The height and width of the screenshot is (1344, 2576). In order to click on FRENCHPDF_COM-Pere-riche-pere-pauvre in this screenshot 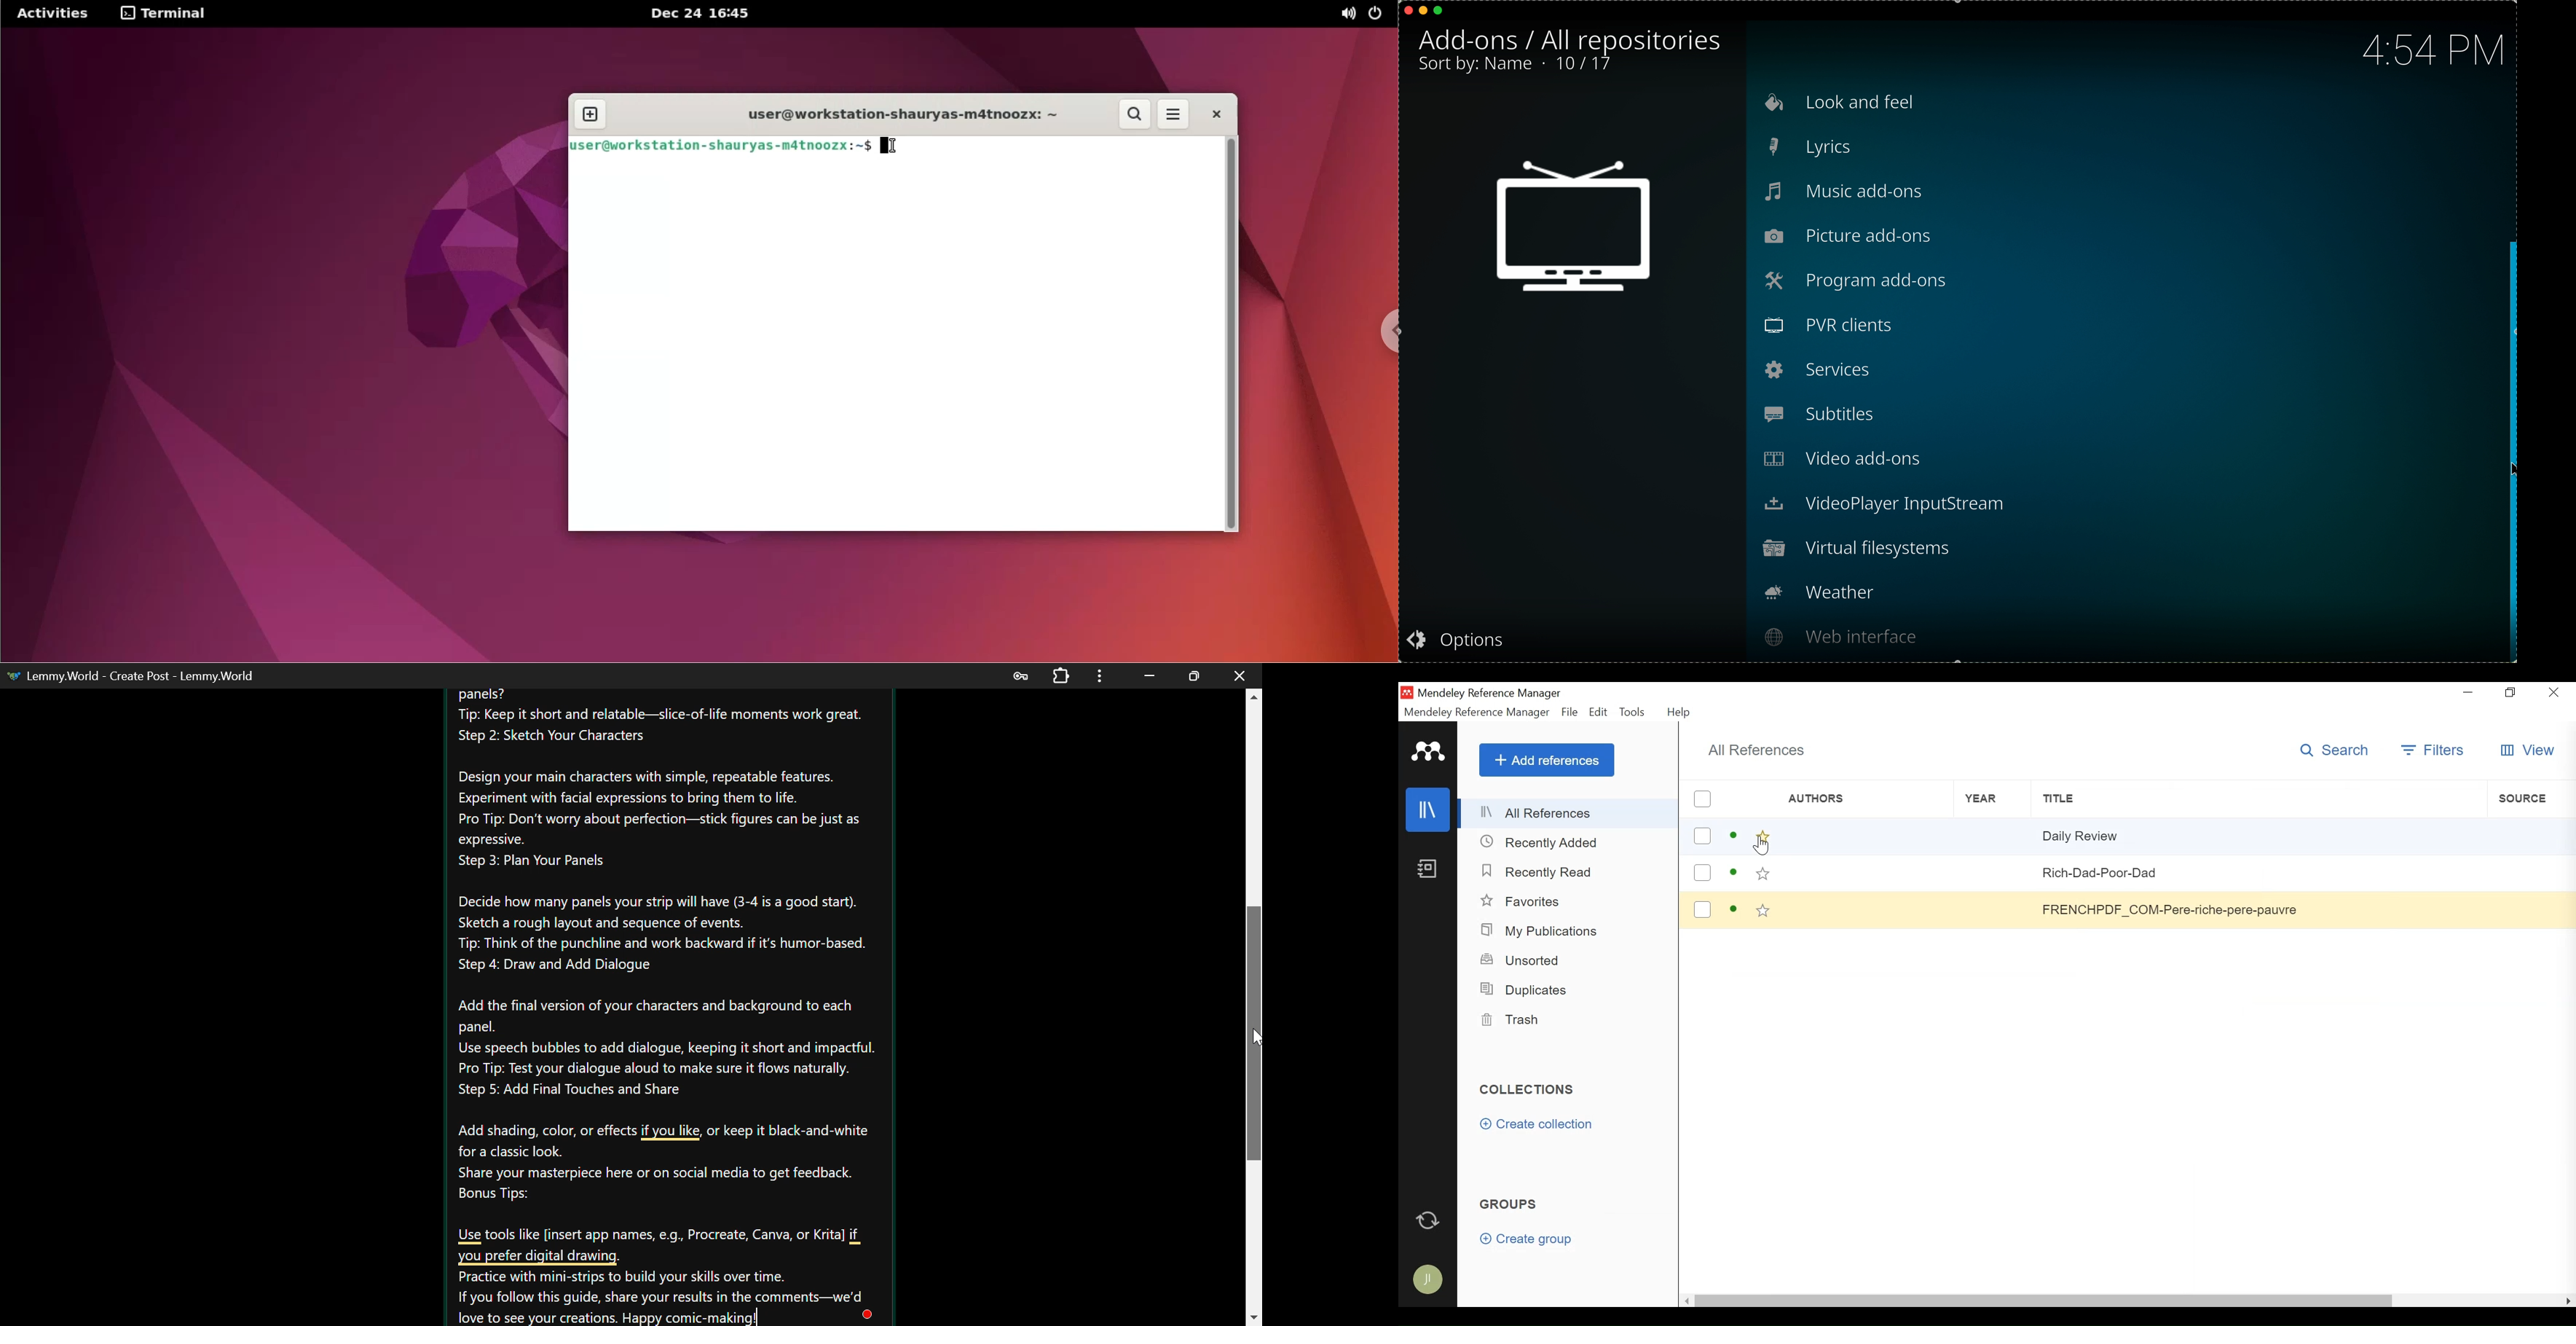, I will do `click(2177, 908)`.